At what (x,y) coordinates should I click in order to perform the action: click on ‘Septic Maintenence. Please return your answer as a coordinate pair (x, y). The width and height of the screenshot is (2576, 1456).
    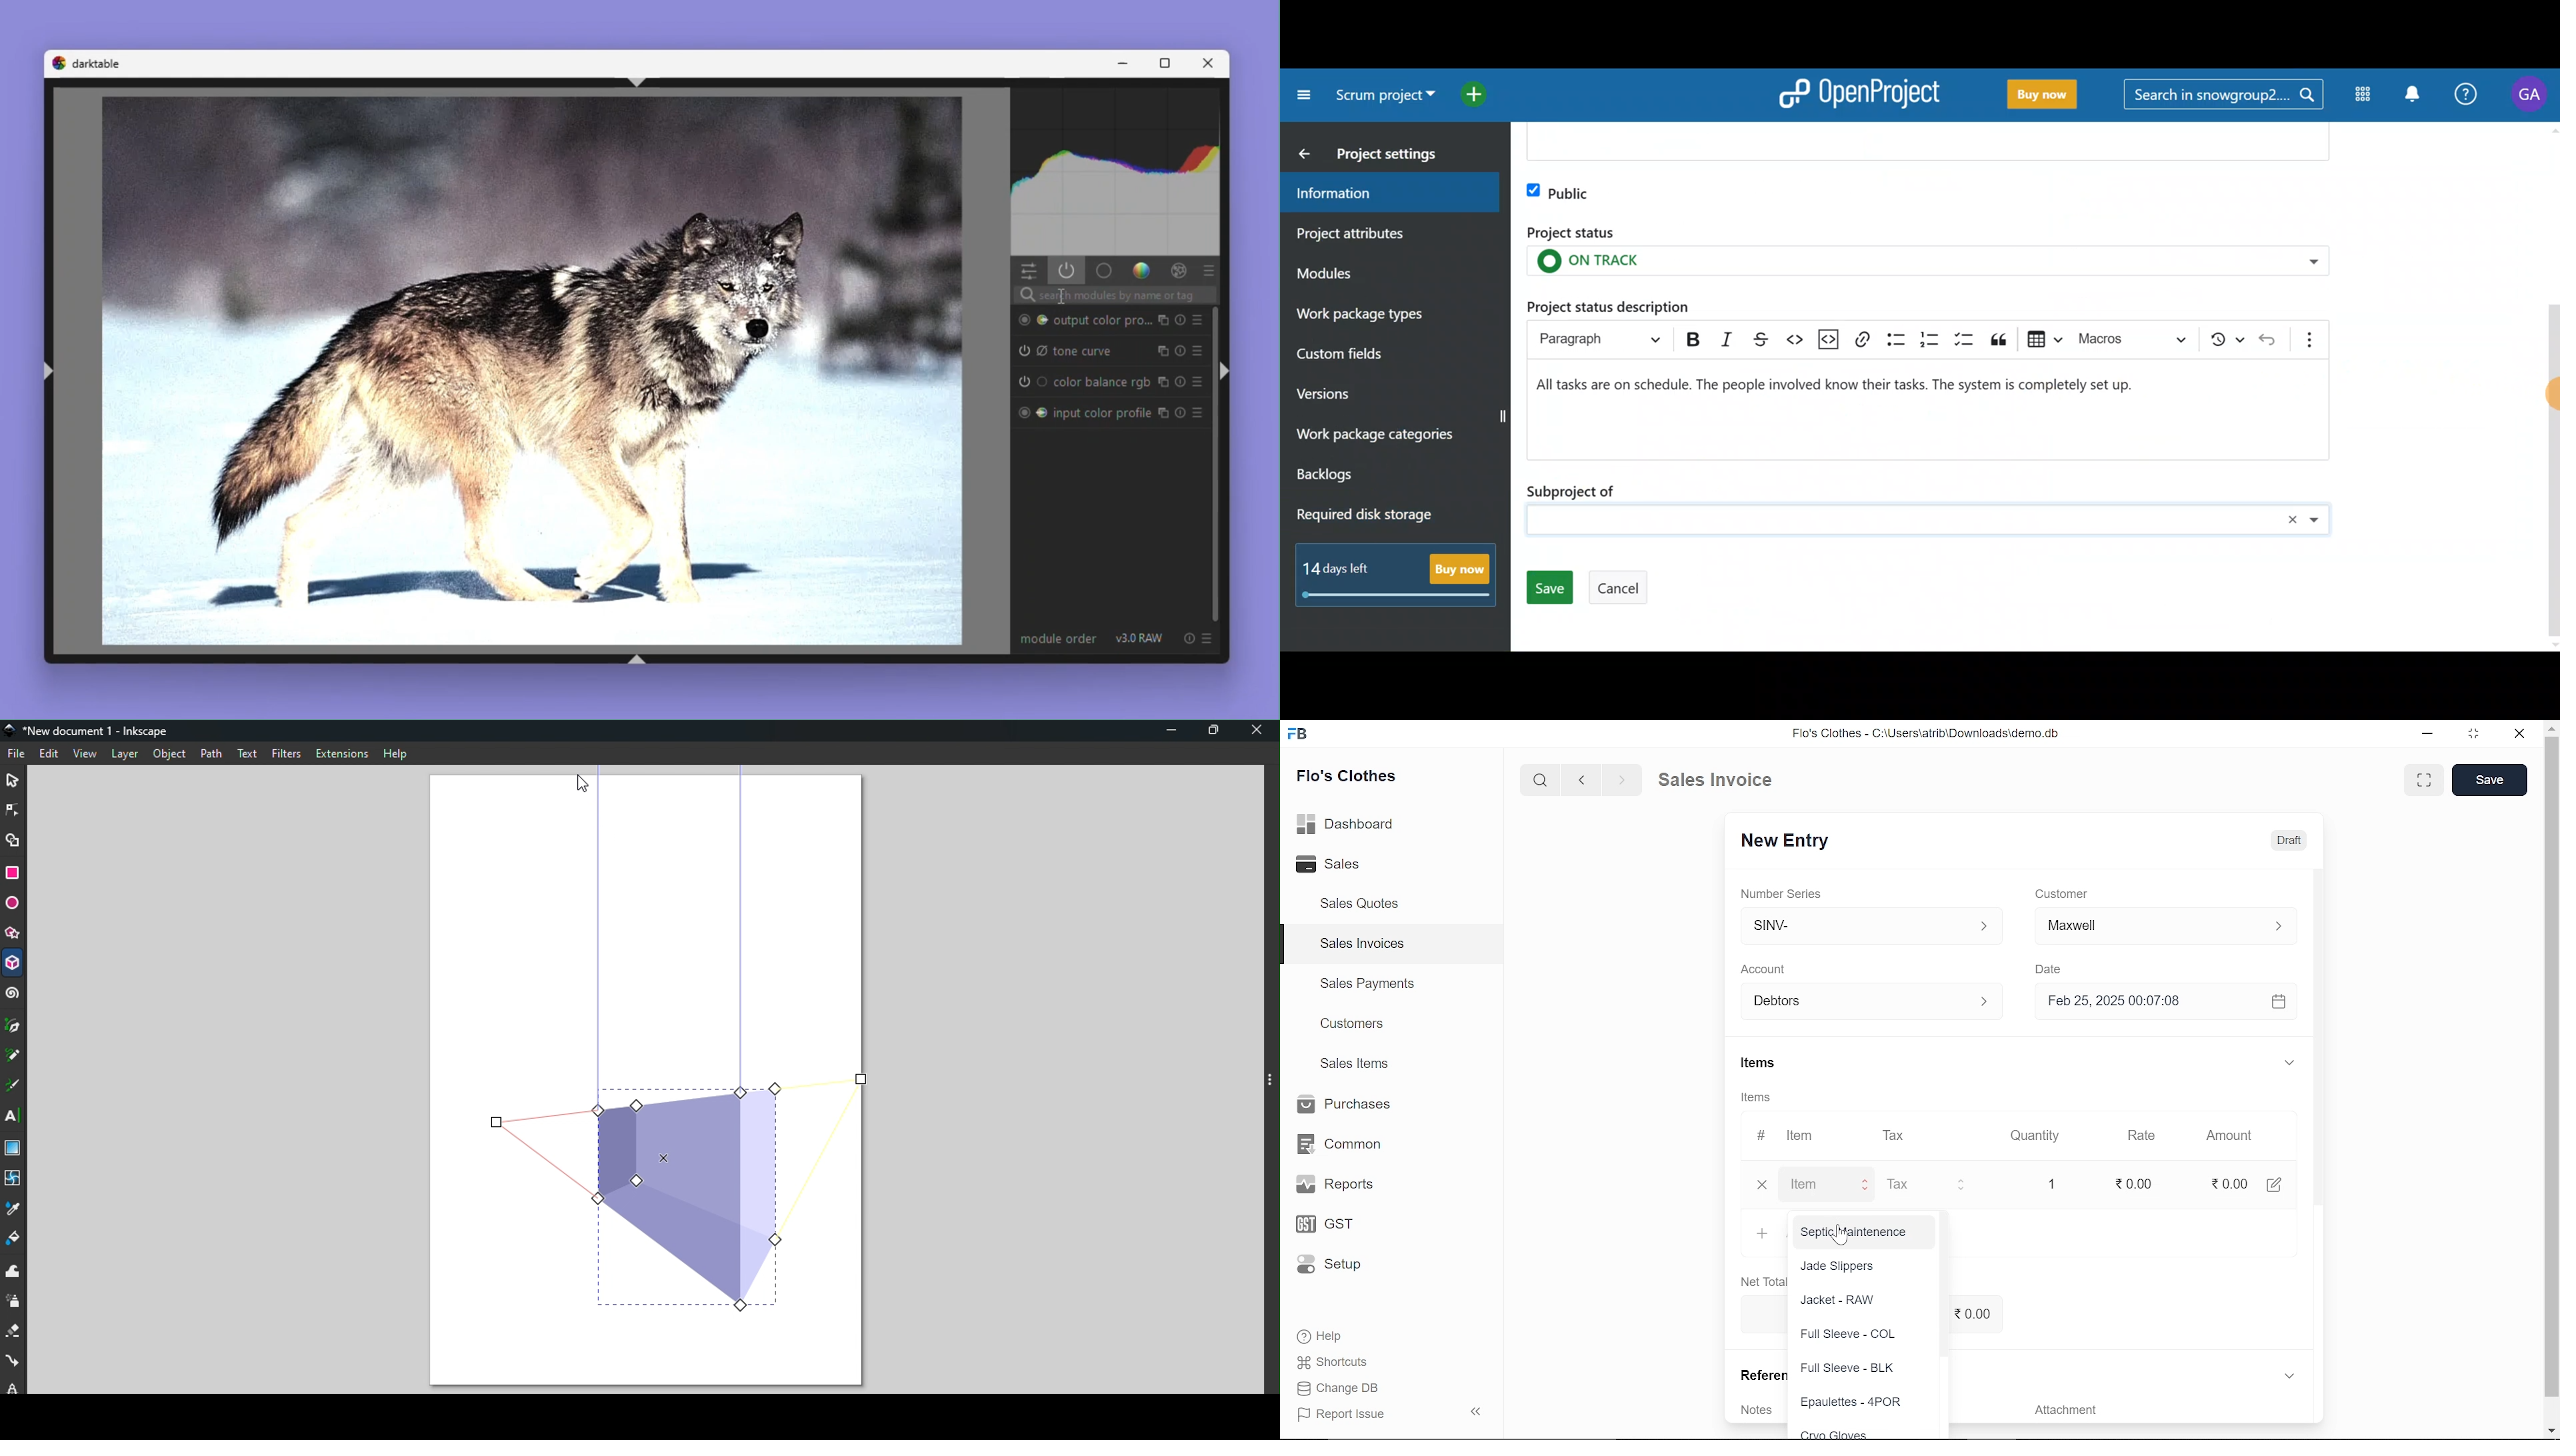
    Looking at the image, I should click on (1854, 1232).